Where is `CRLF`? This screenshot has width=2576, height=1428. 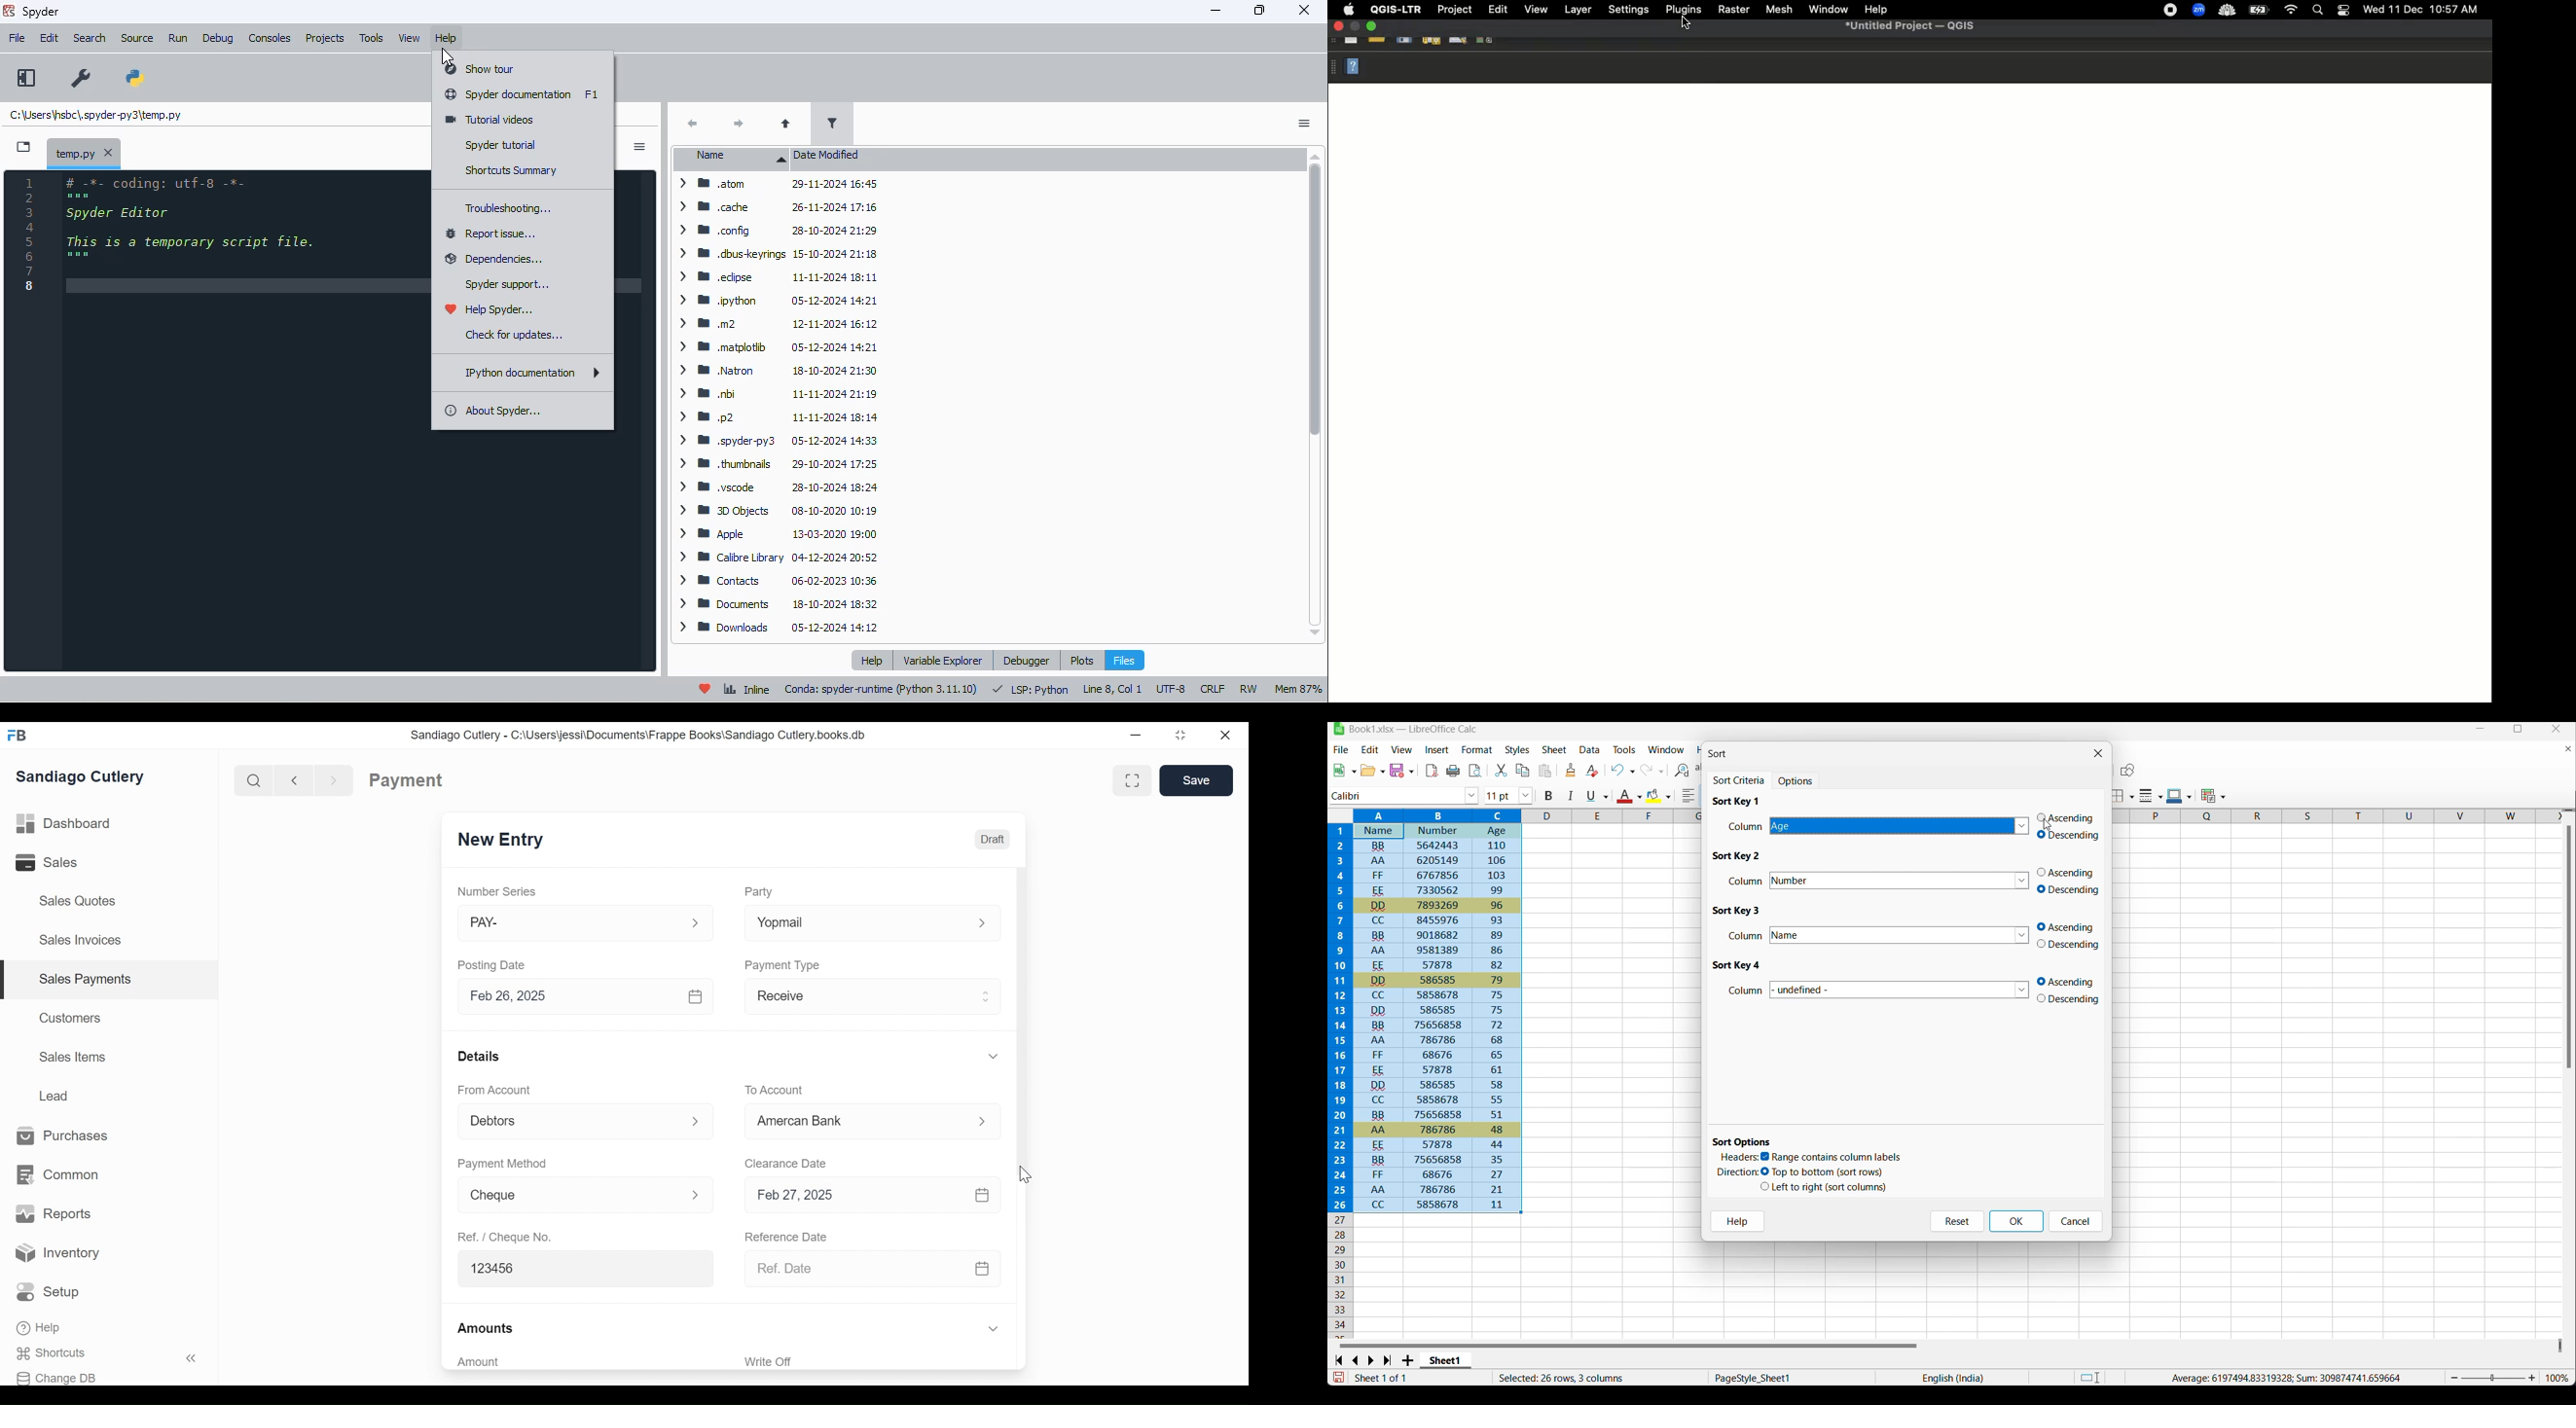 CRLF is located at coordinates (1214, 689).